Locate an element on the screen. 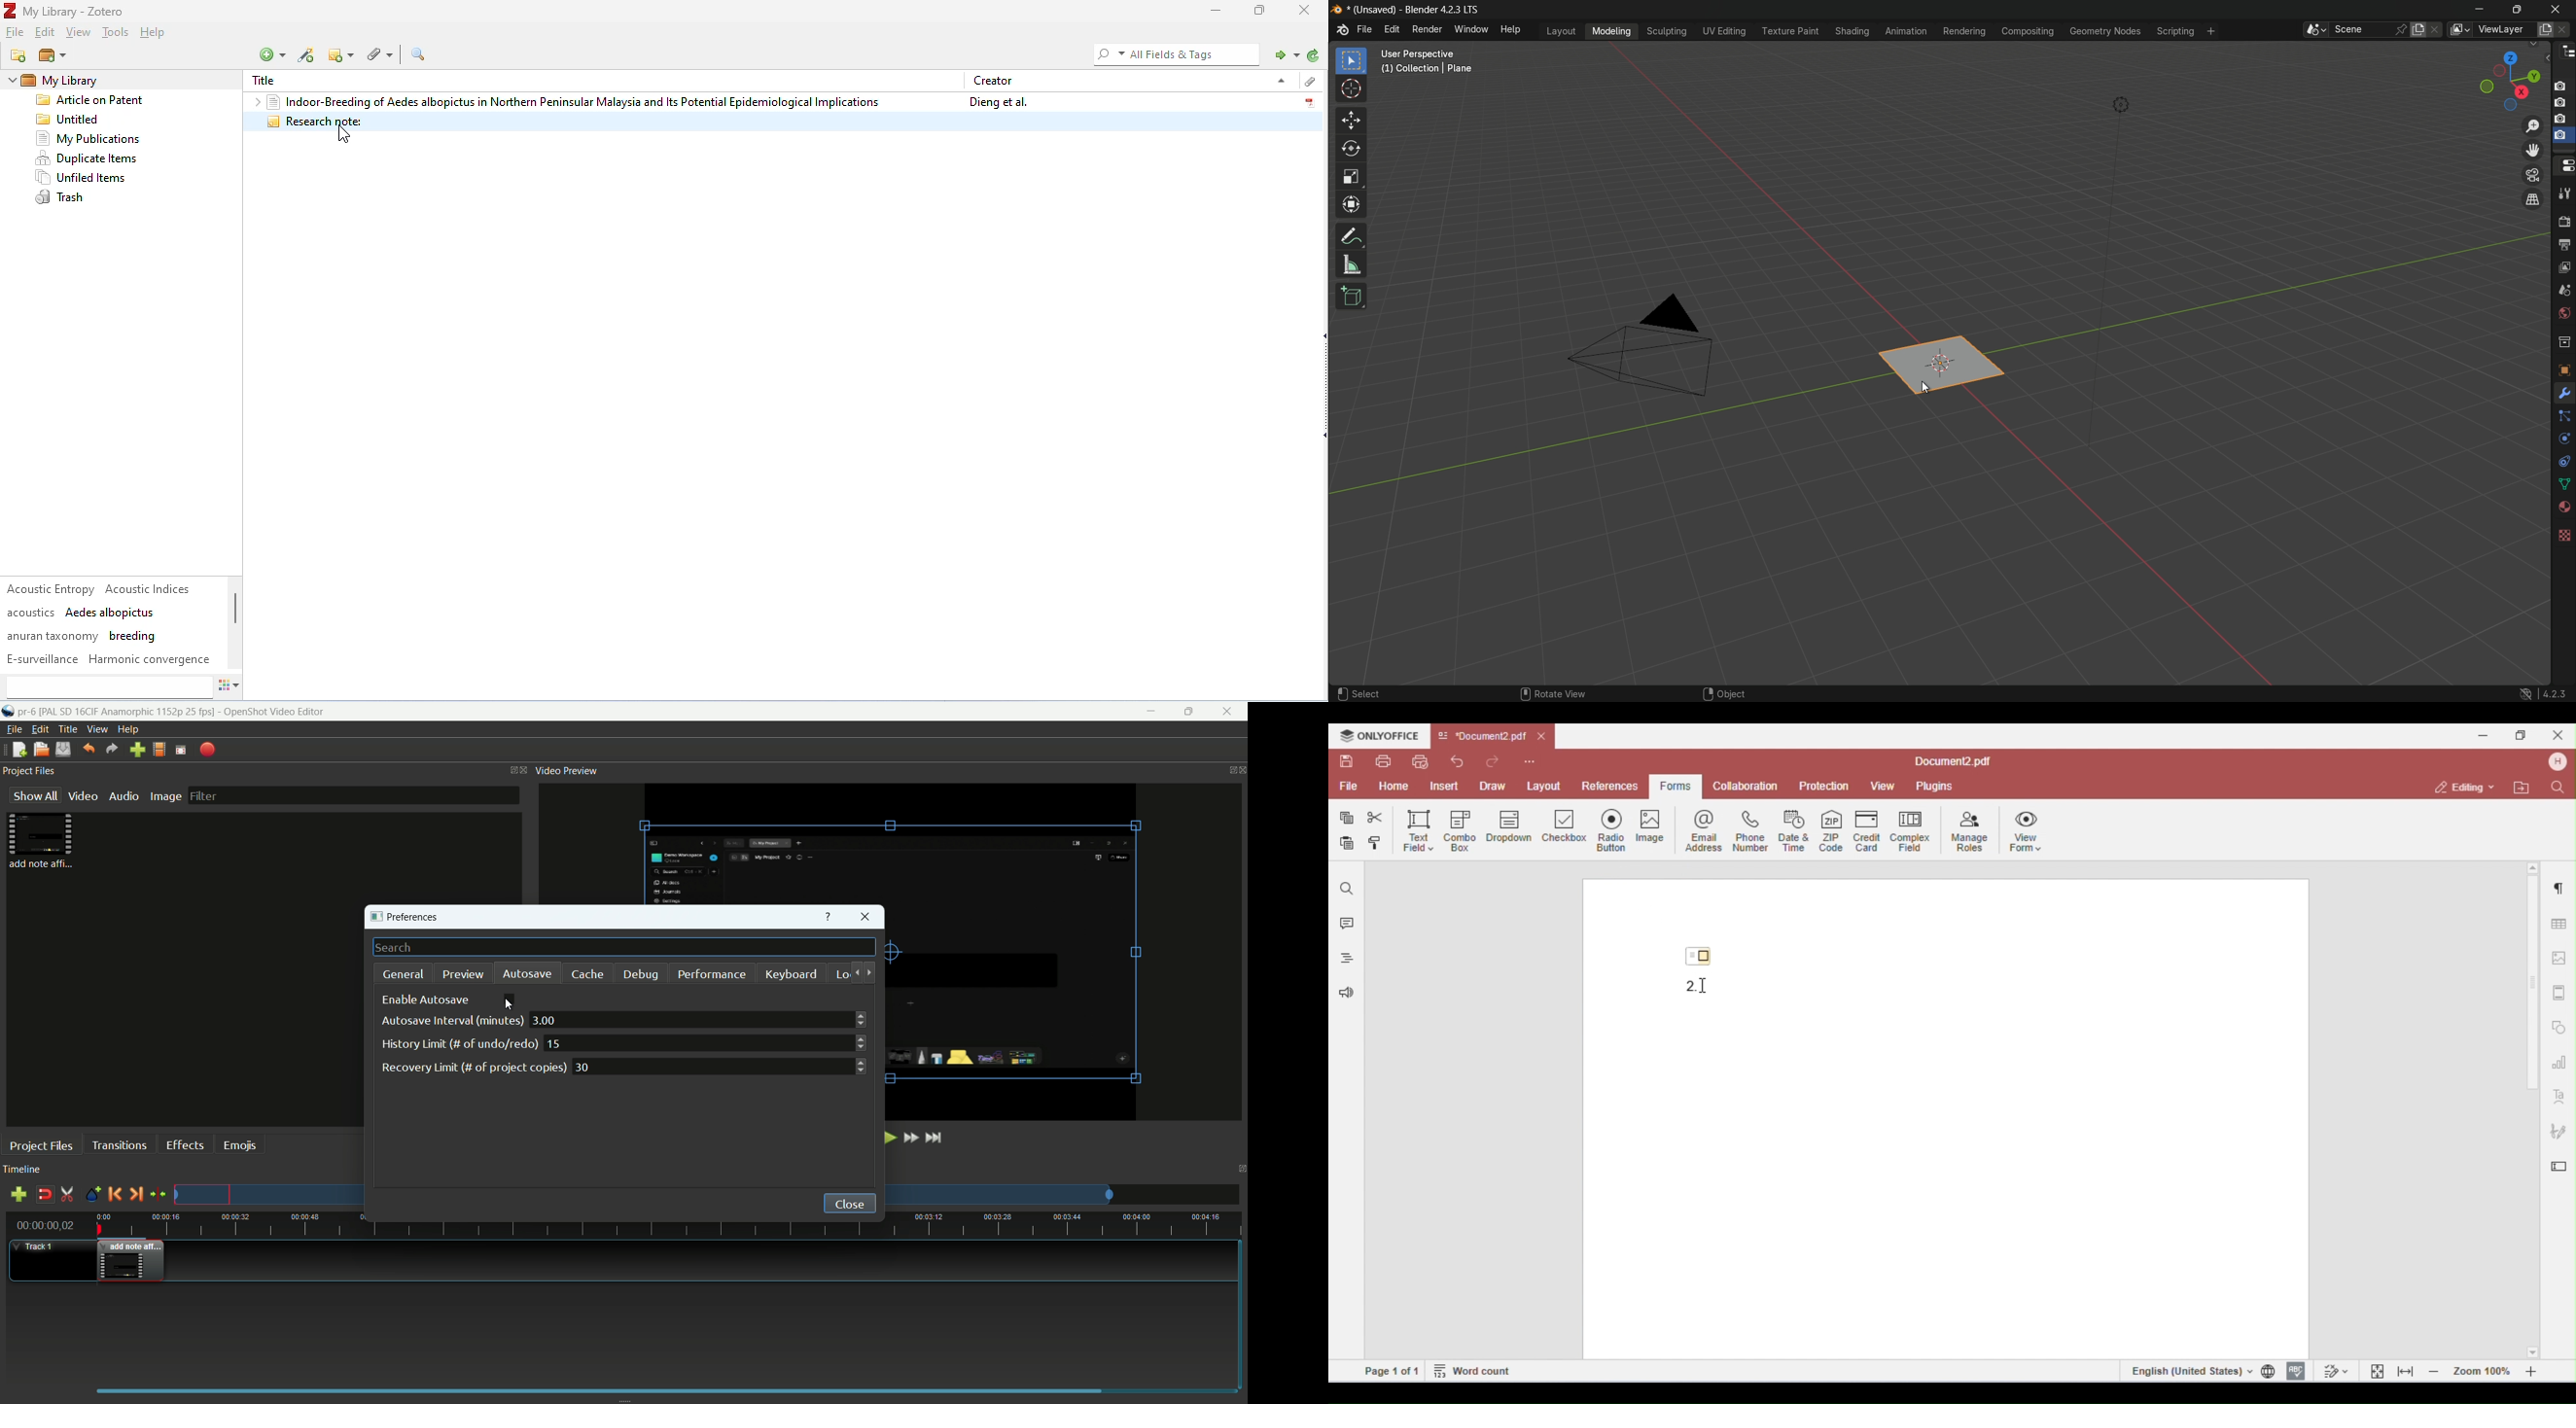  unfiled items is located at coordinates (85, 178).